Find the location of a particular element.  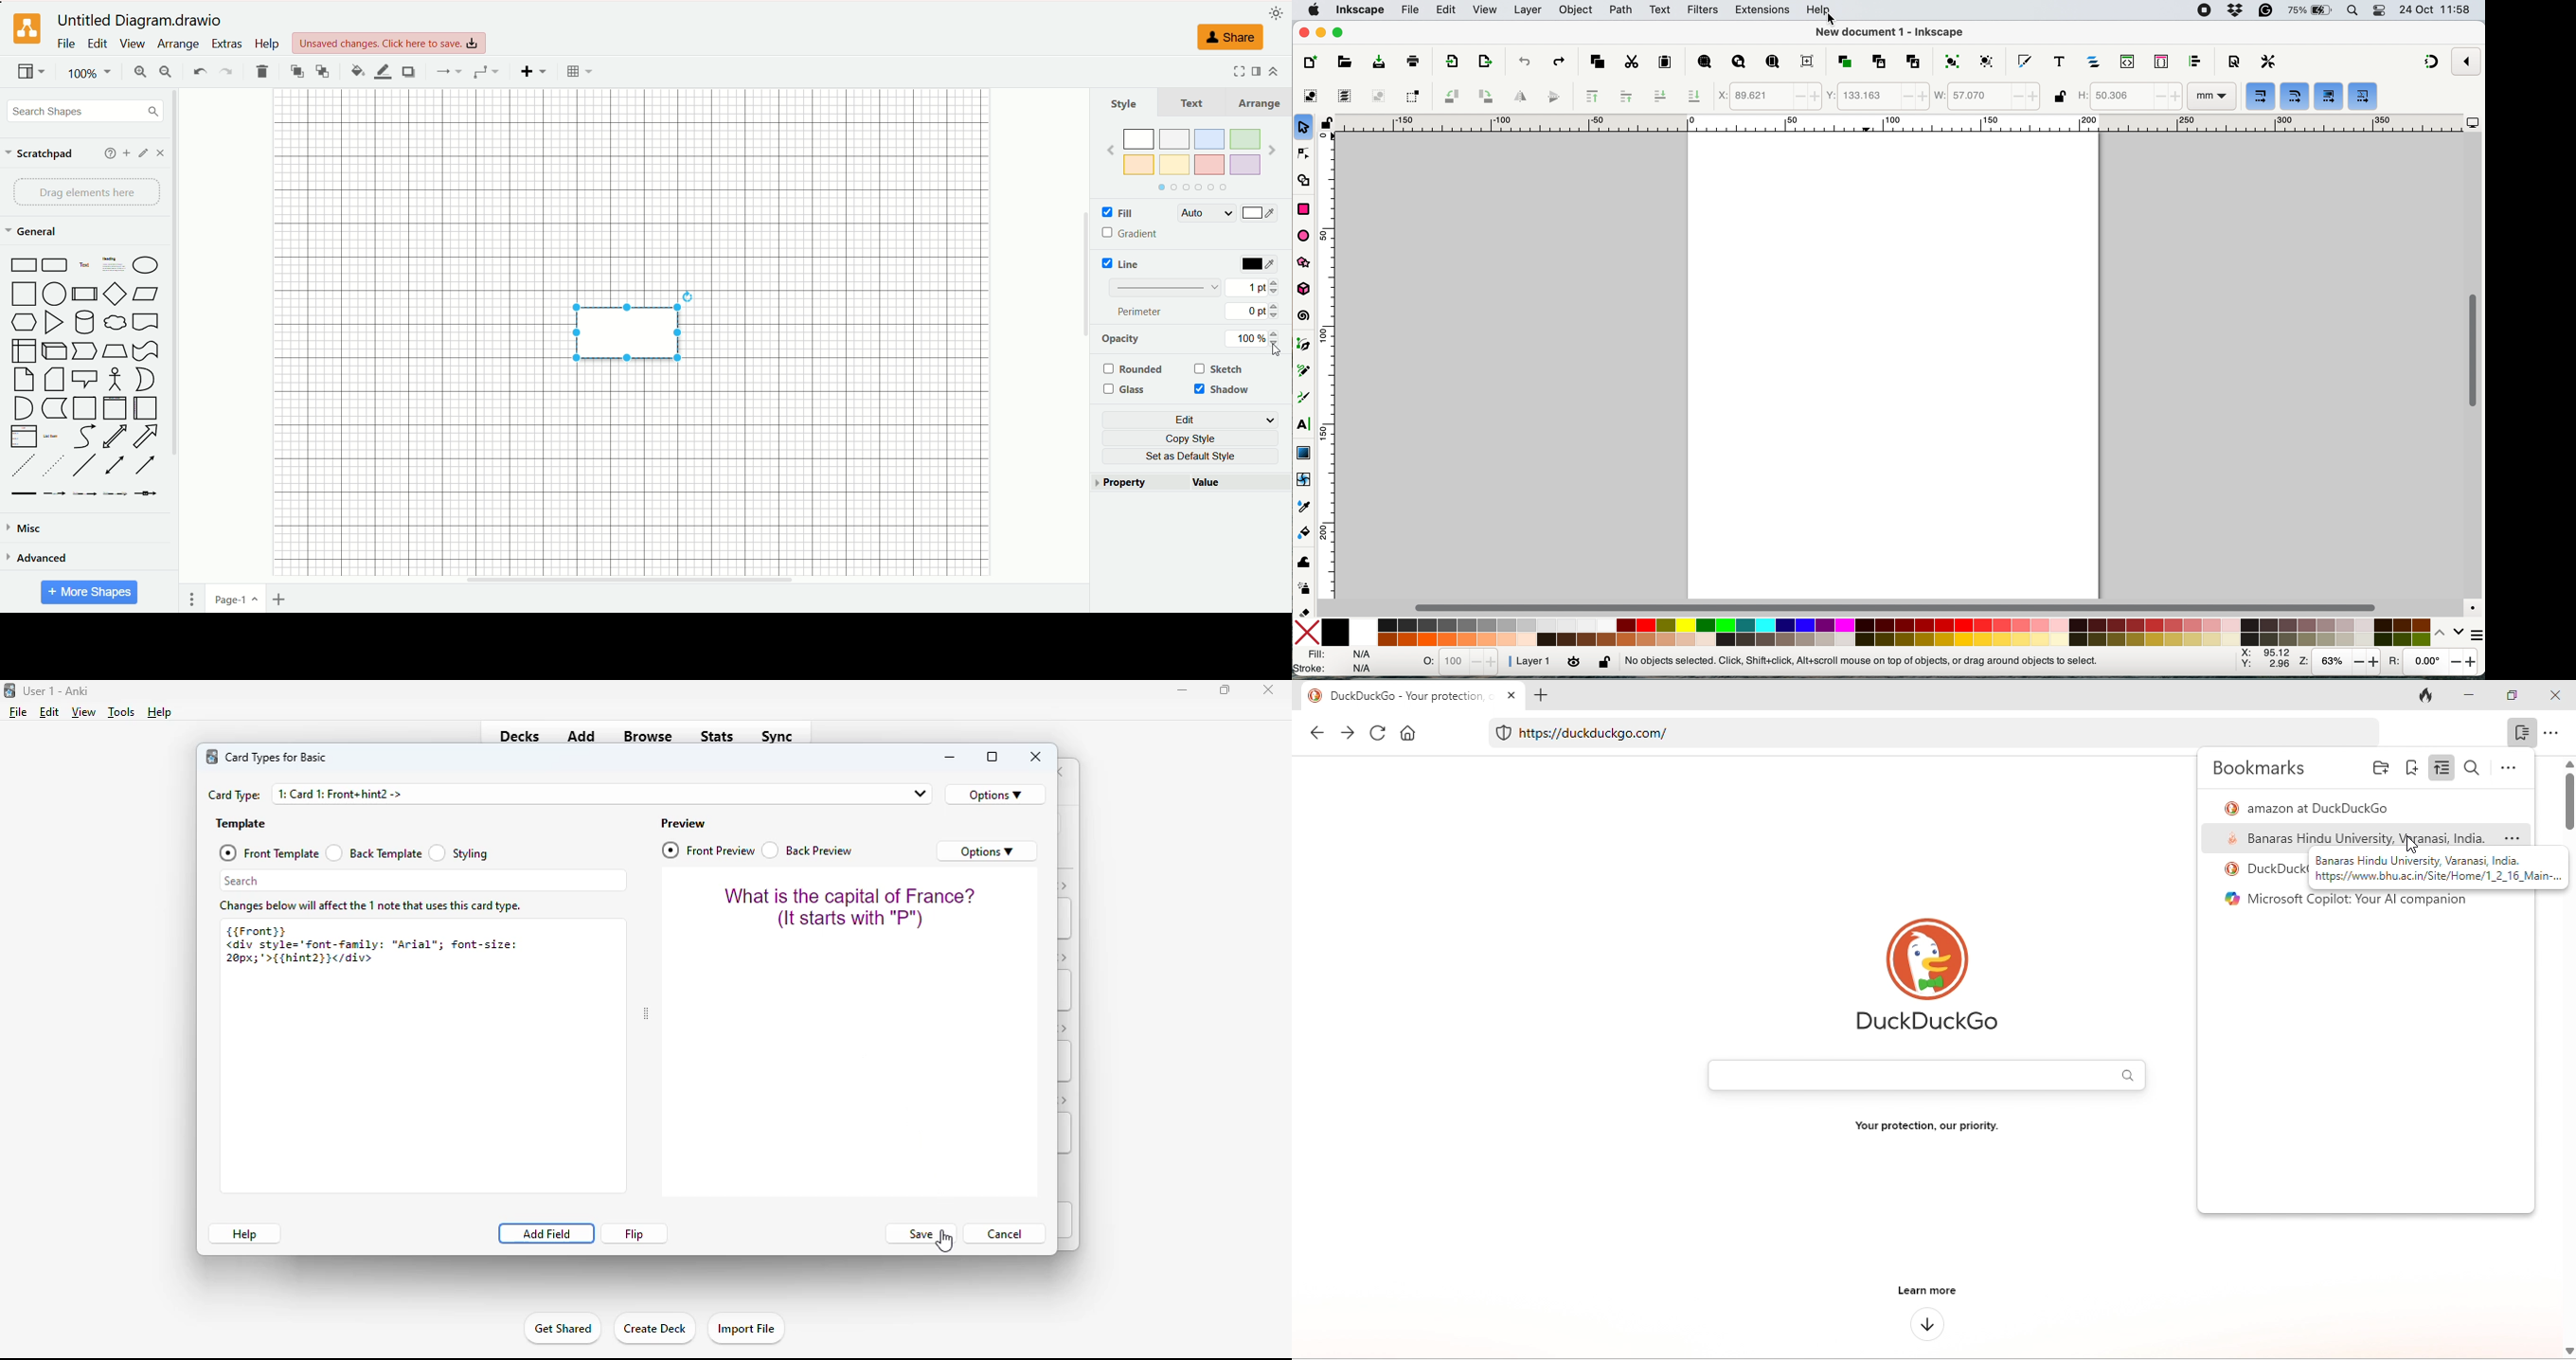

zoom in is located at coordinates (138, 73).